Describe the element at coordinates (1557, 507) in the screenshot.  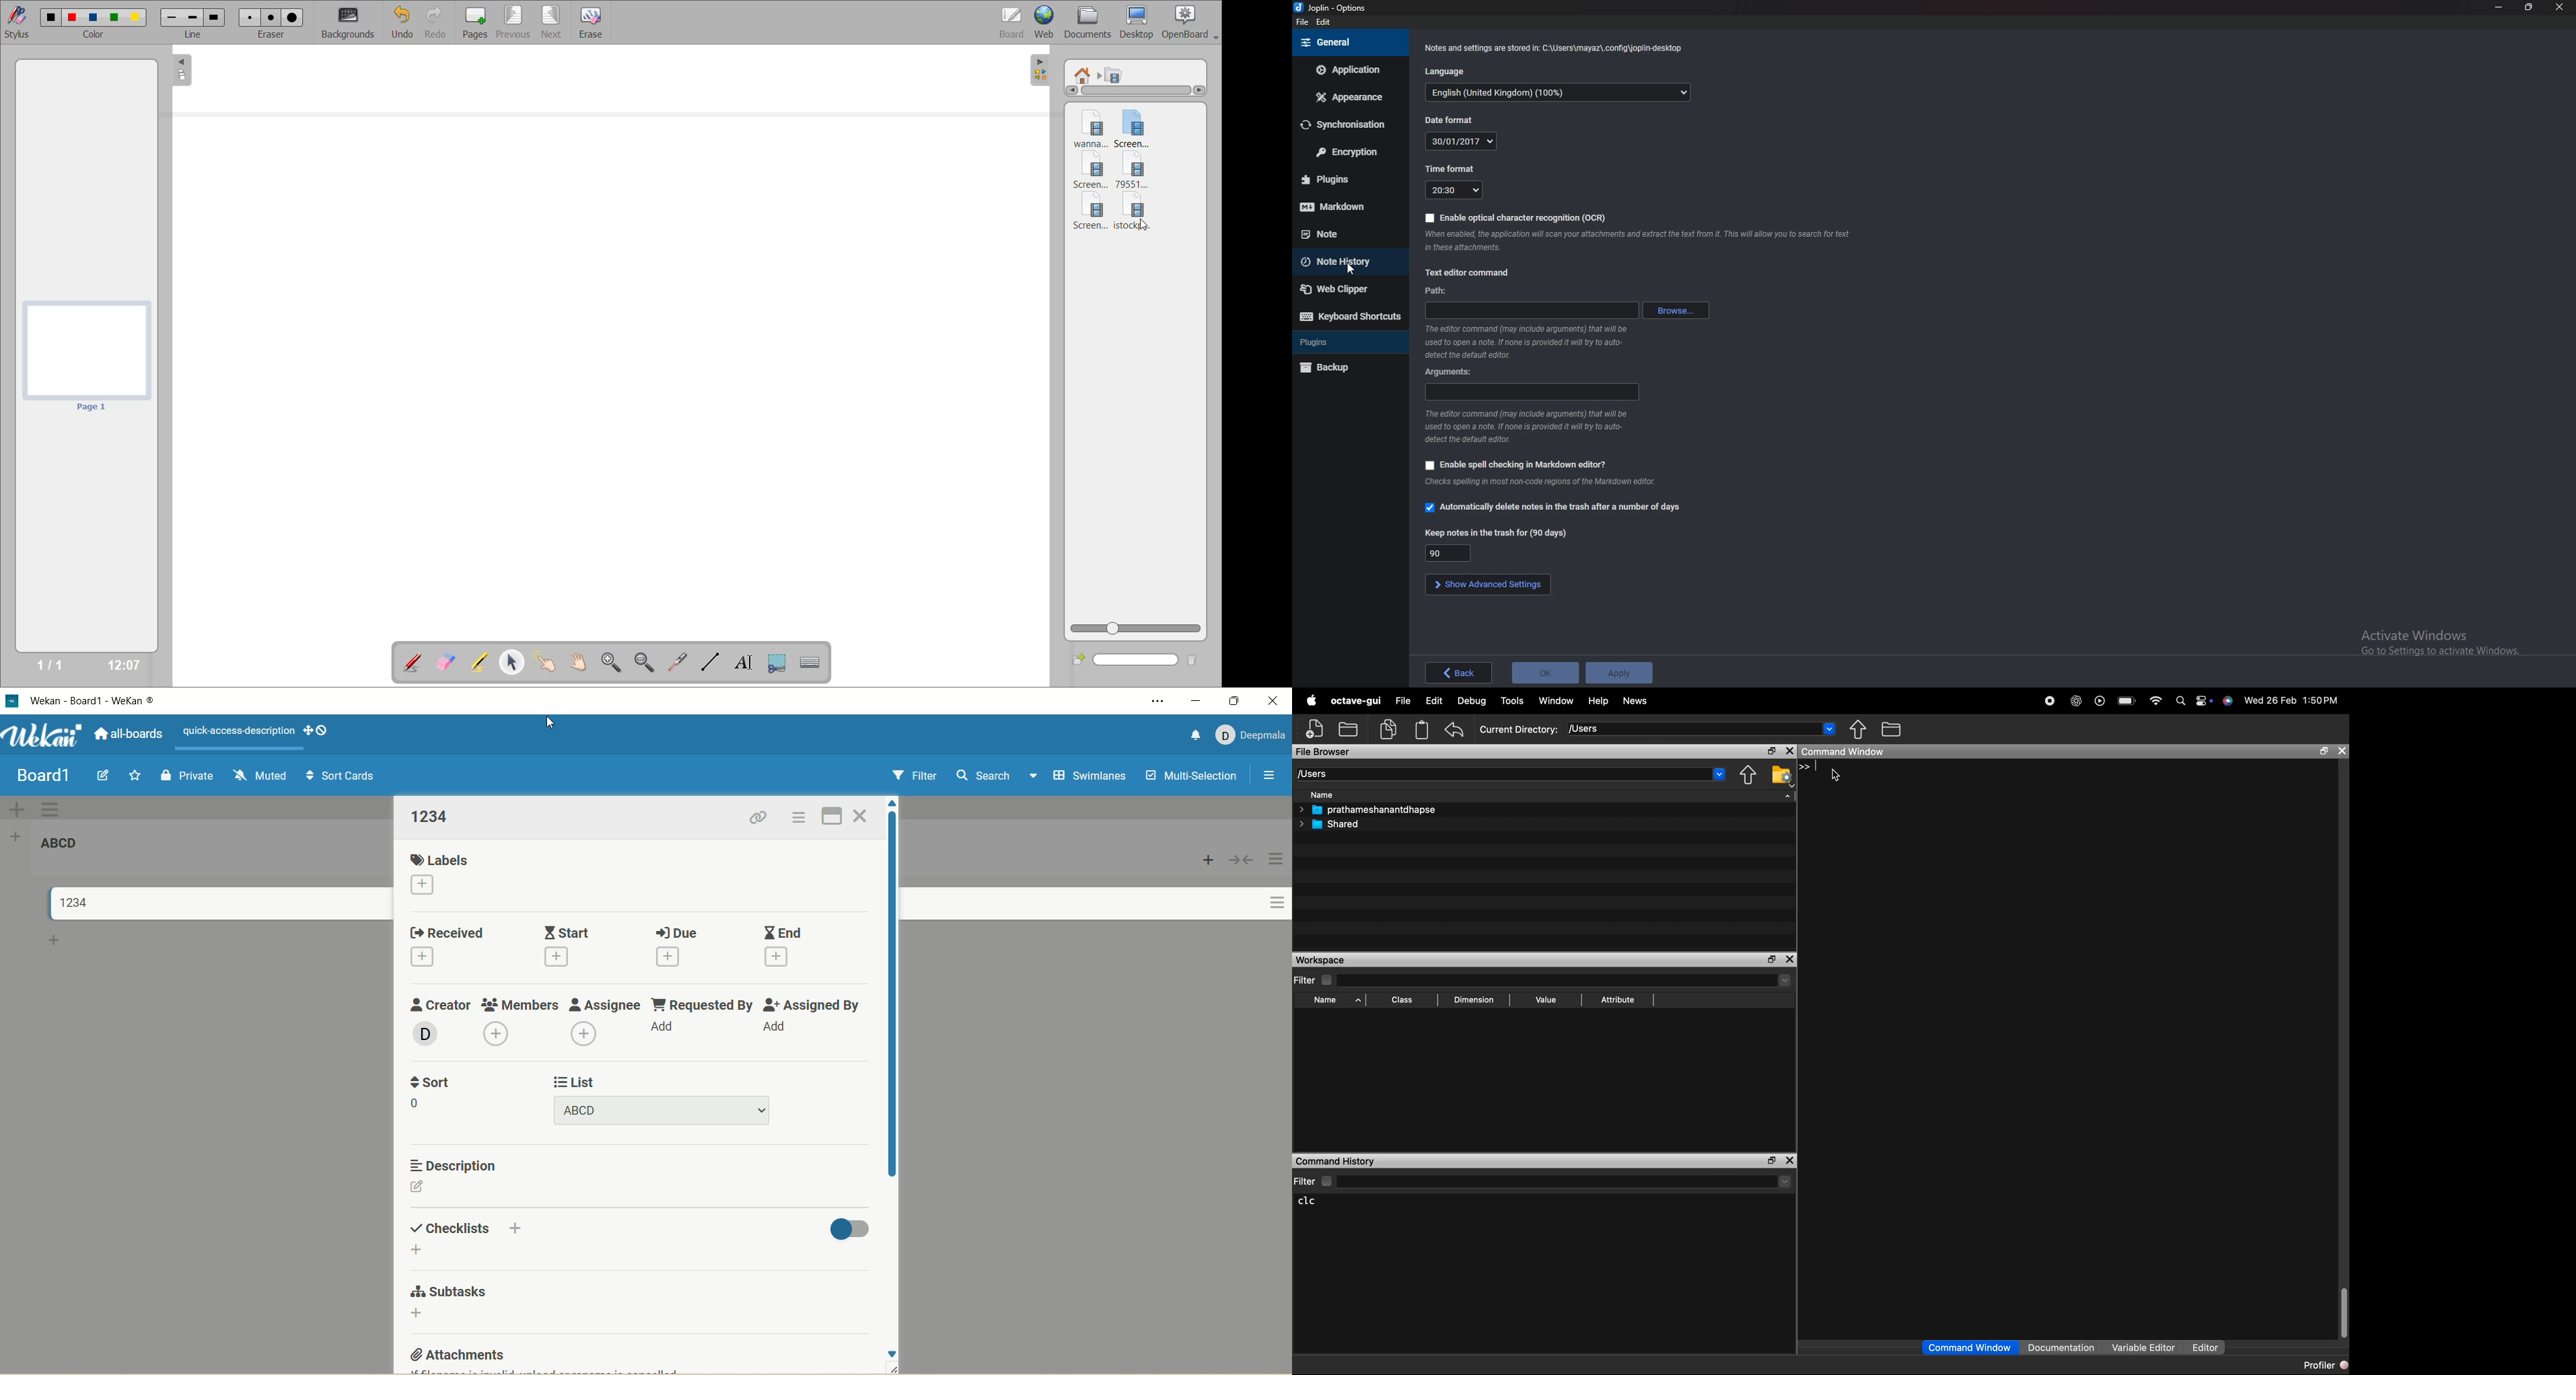
I see `Automatically delete notes` at that location.